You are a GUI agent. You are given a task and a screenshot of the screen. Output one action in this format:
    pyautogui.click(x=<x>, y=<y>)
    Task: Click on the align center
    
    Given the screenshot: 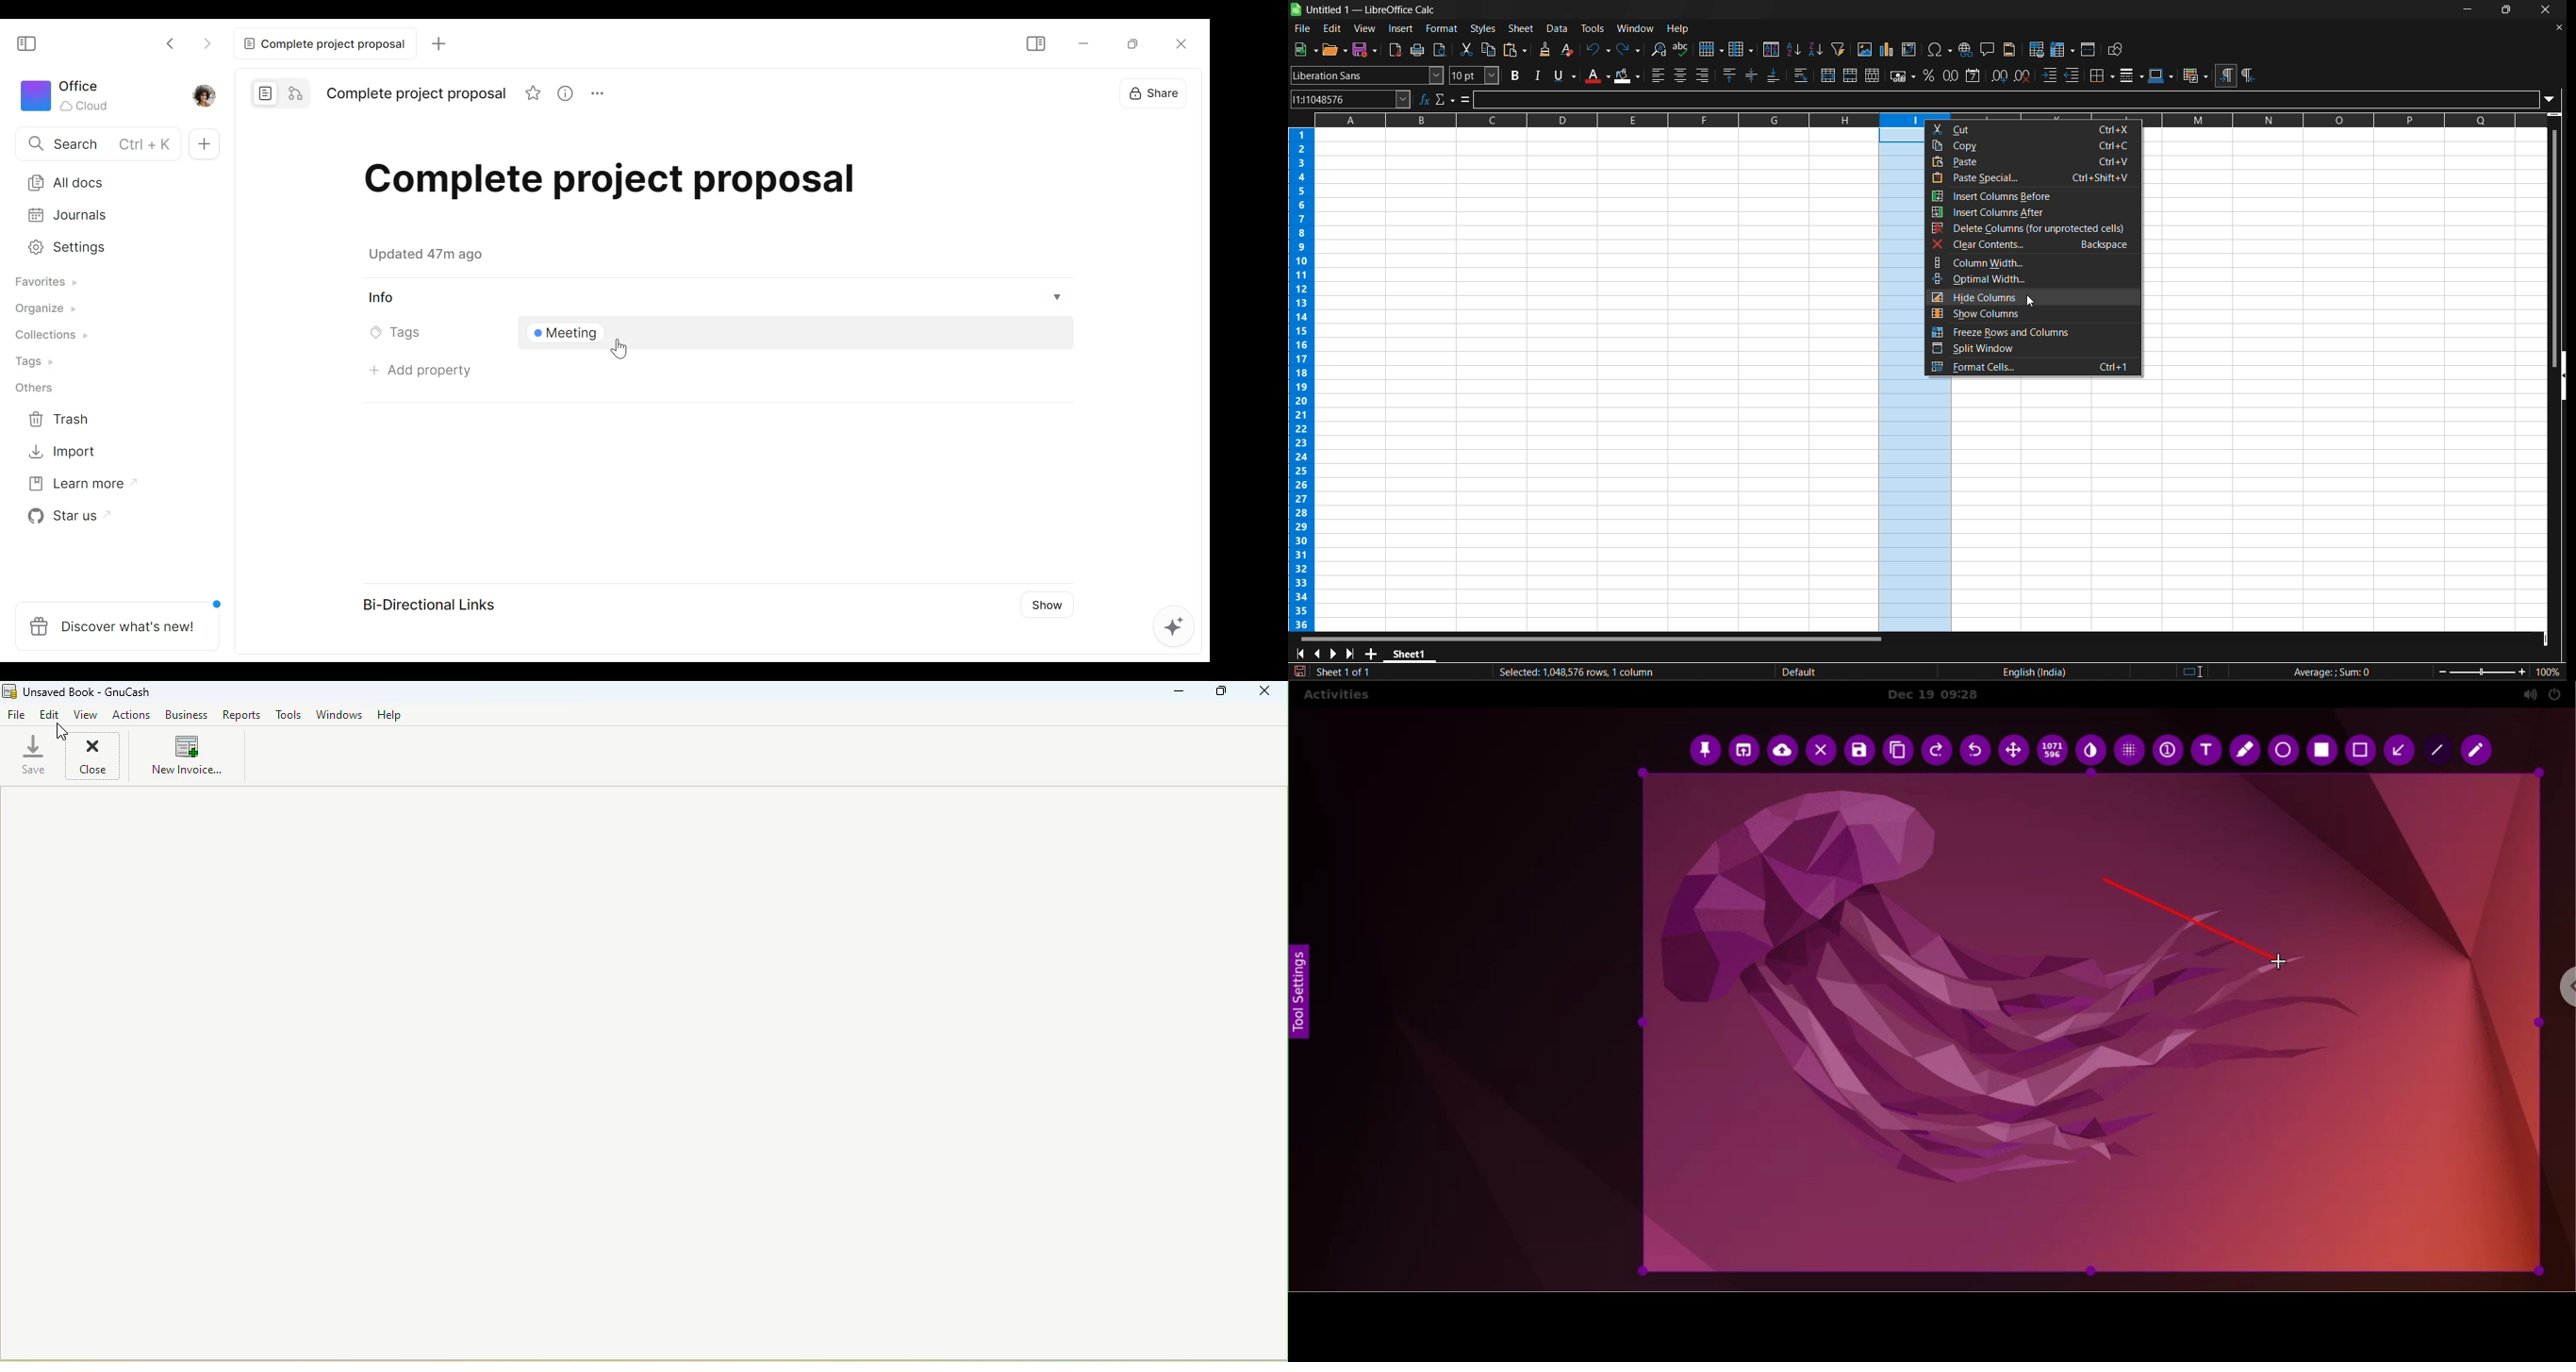 What is the action you would take?
    pyautogui.click(x=1682, y=75)
    